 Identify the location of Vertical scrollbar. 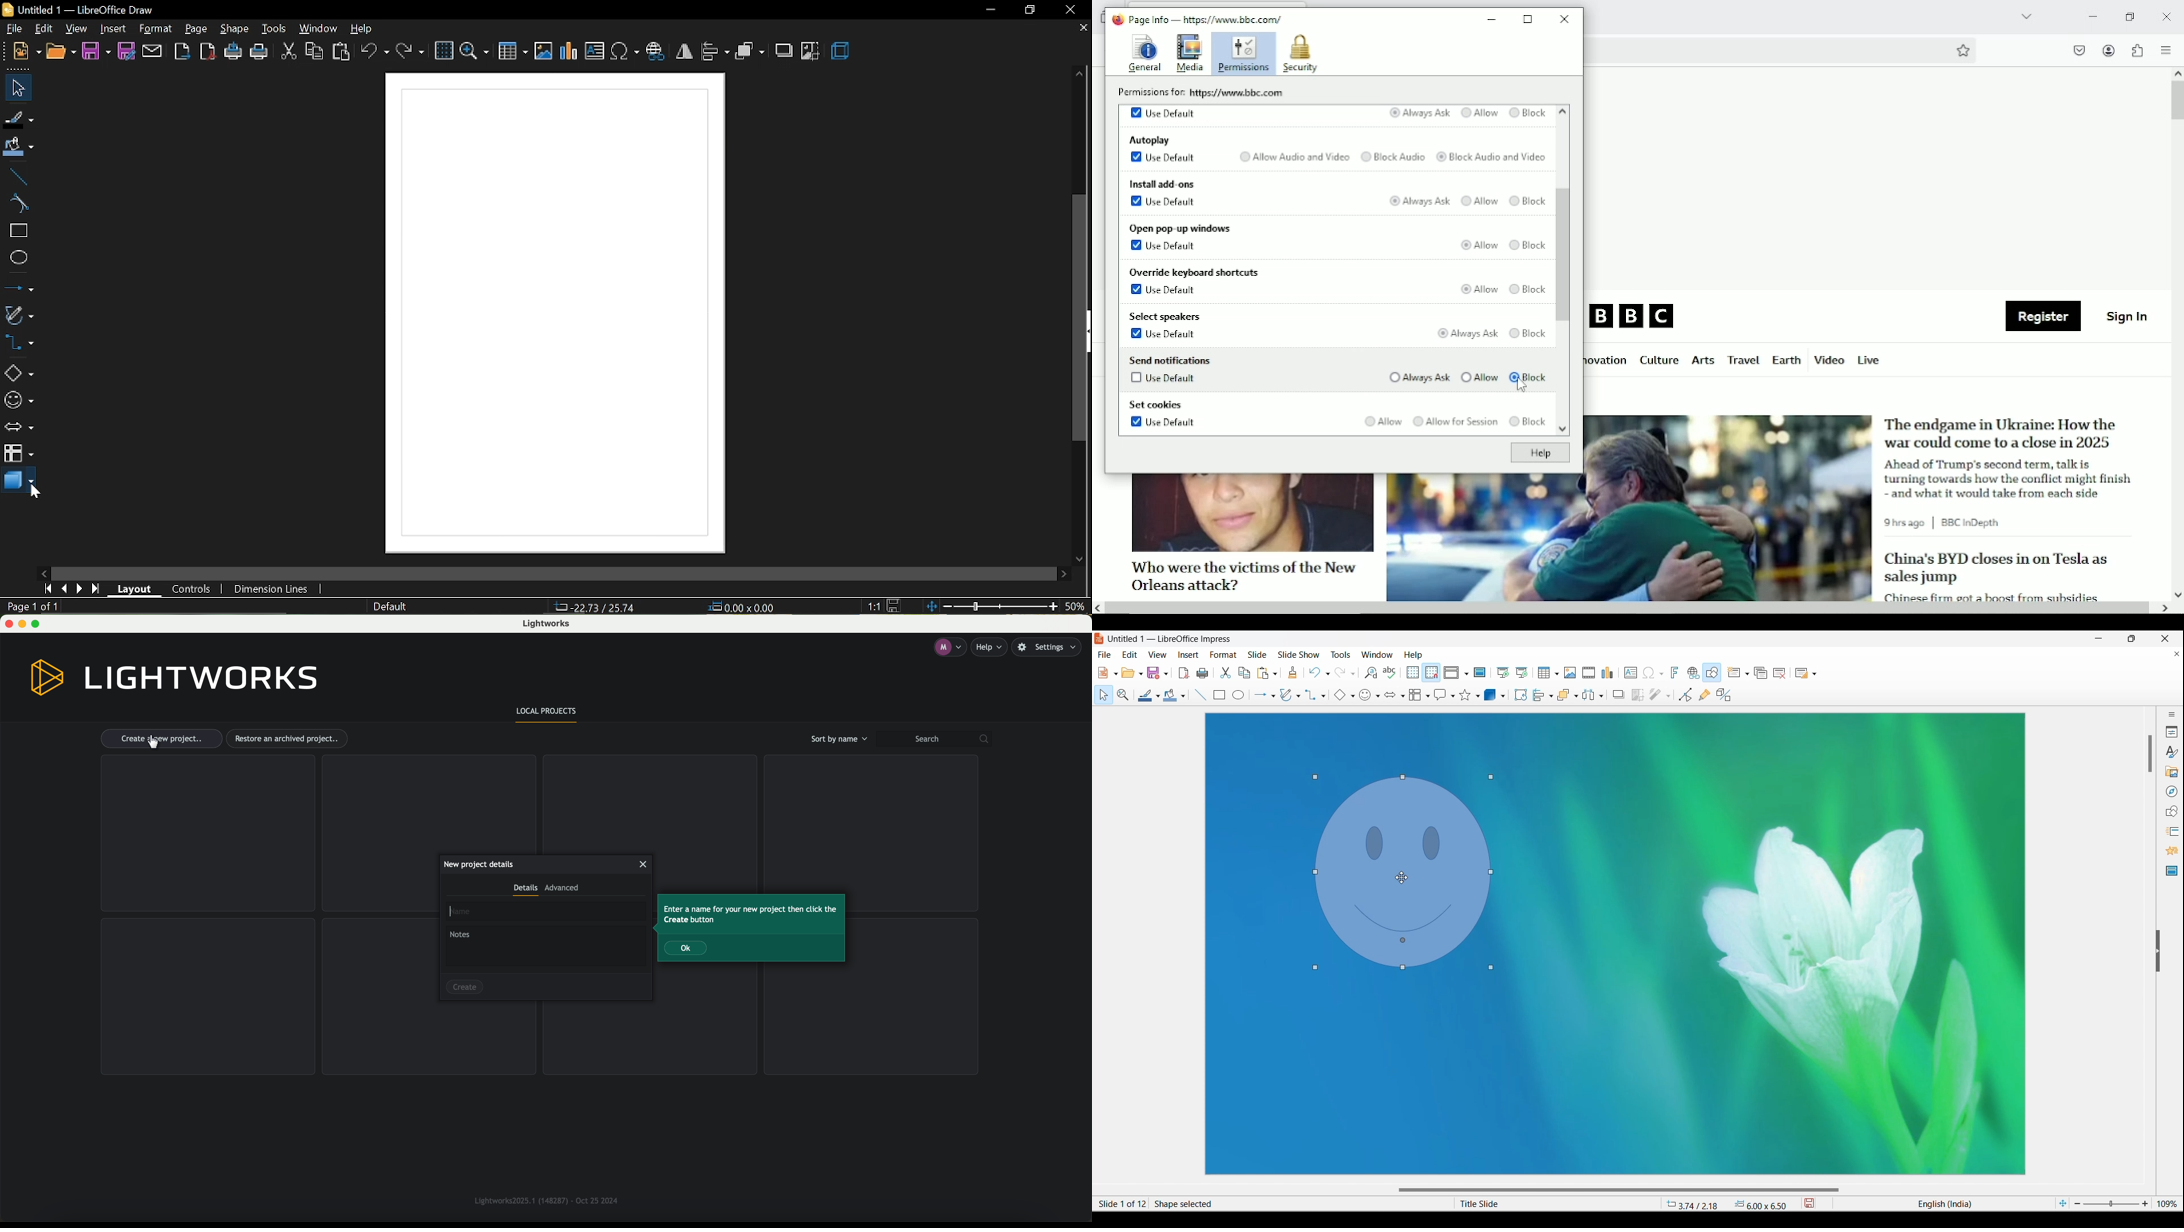
(2177, 101).